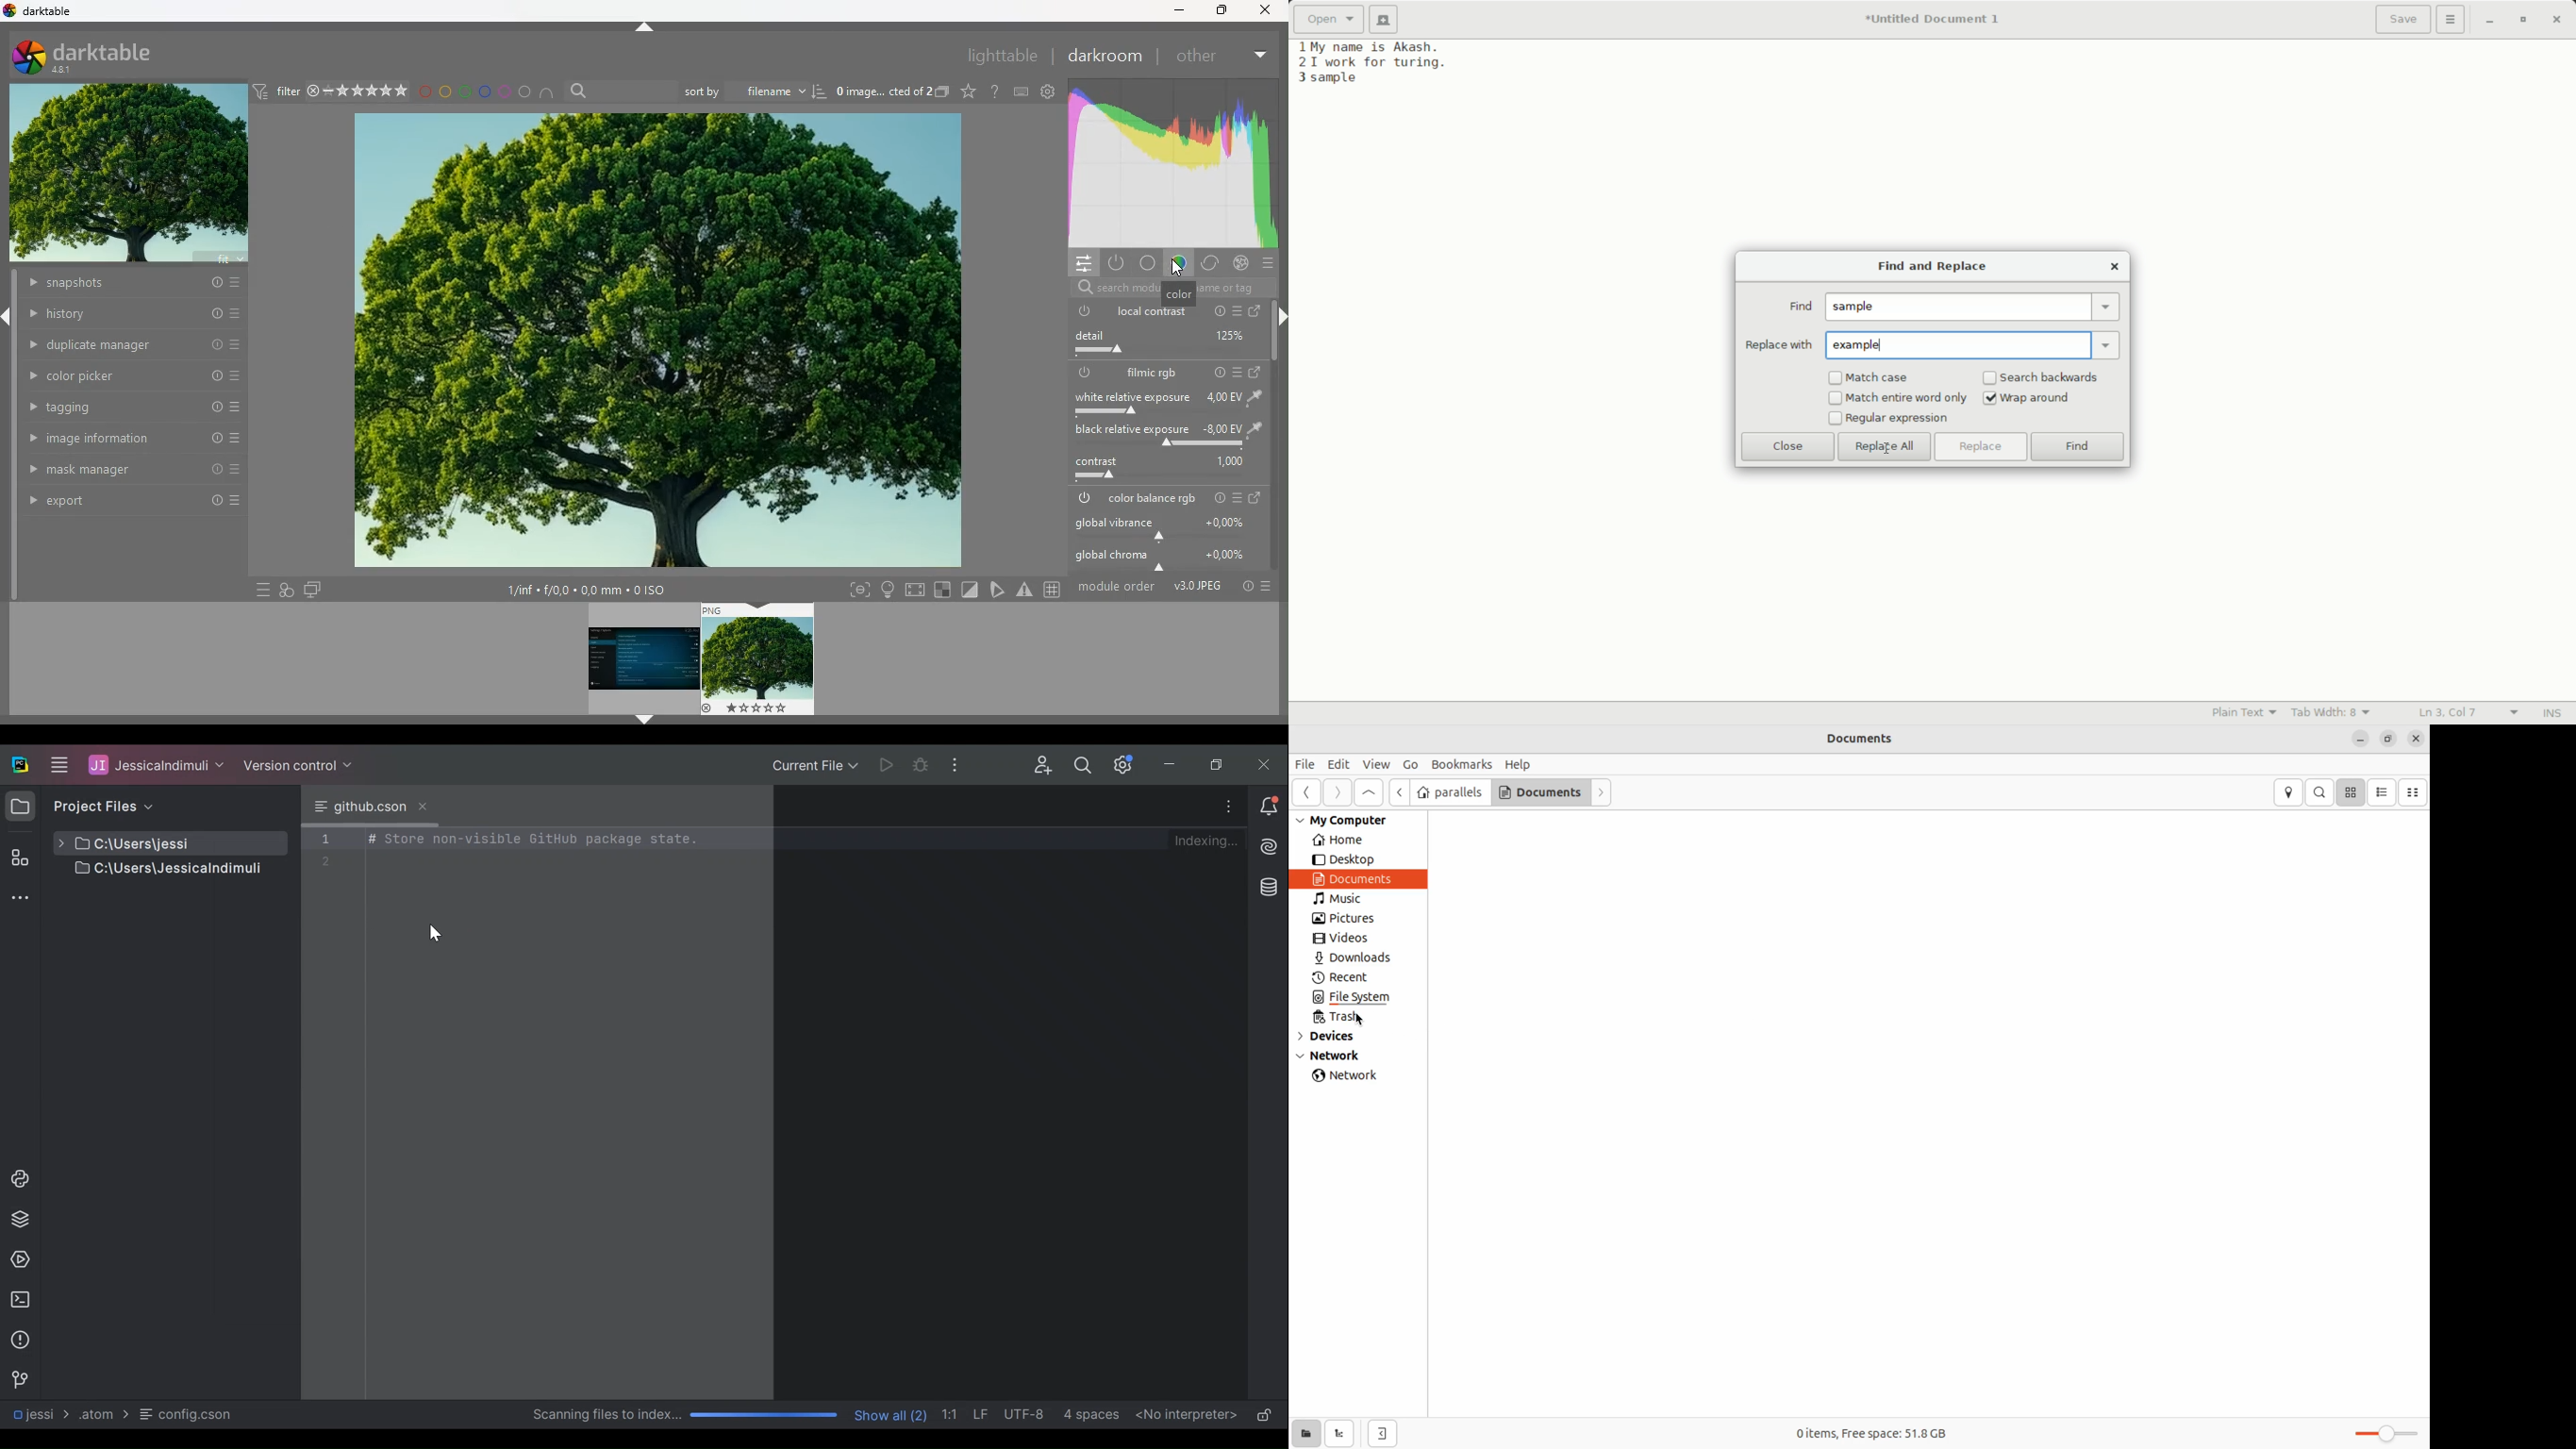  Describe the element at coordinates (1195, 57) in the screenshot. I see `other` at that location.